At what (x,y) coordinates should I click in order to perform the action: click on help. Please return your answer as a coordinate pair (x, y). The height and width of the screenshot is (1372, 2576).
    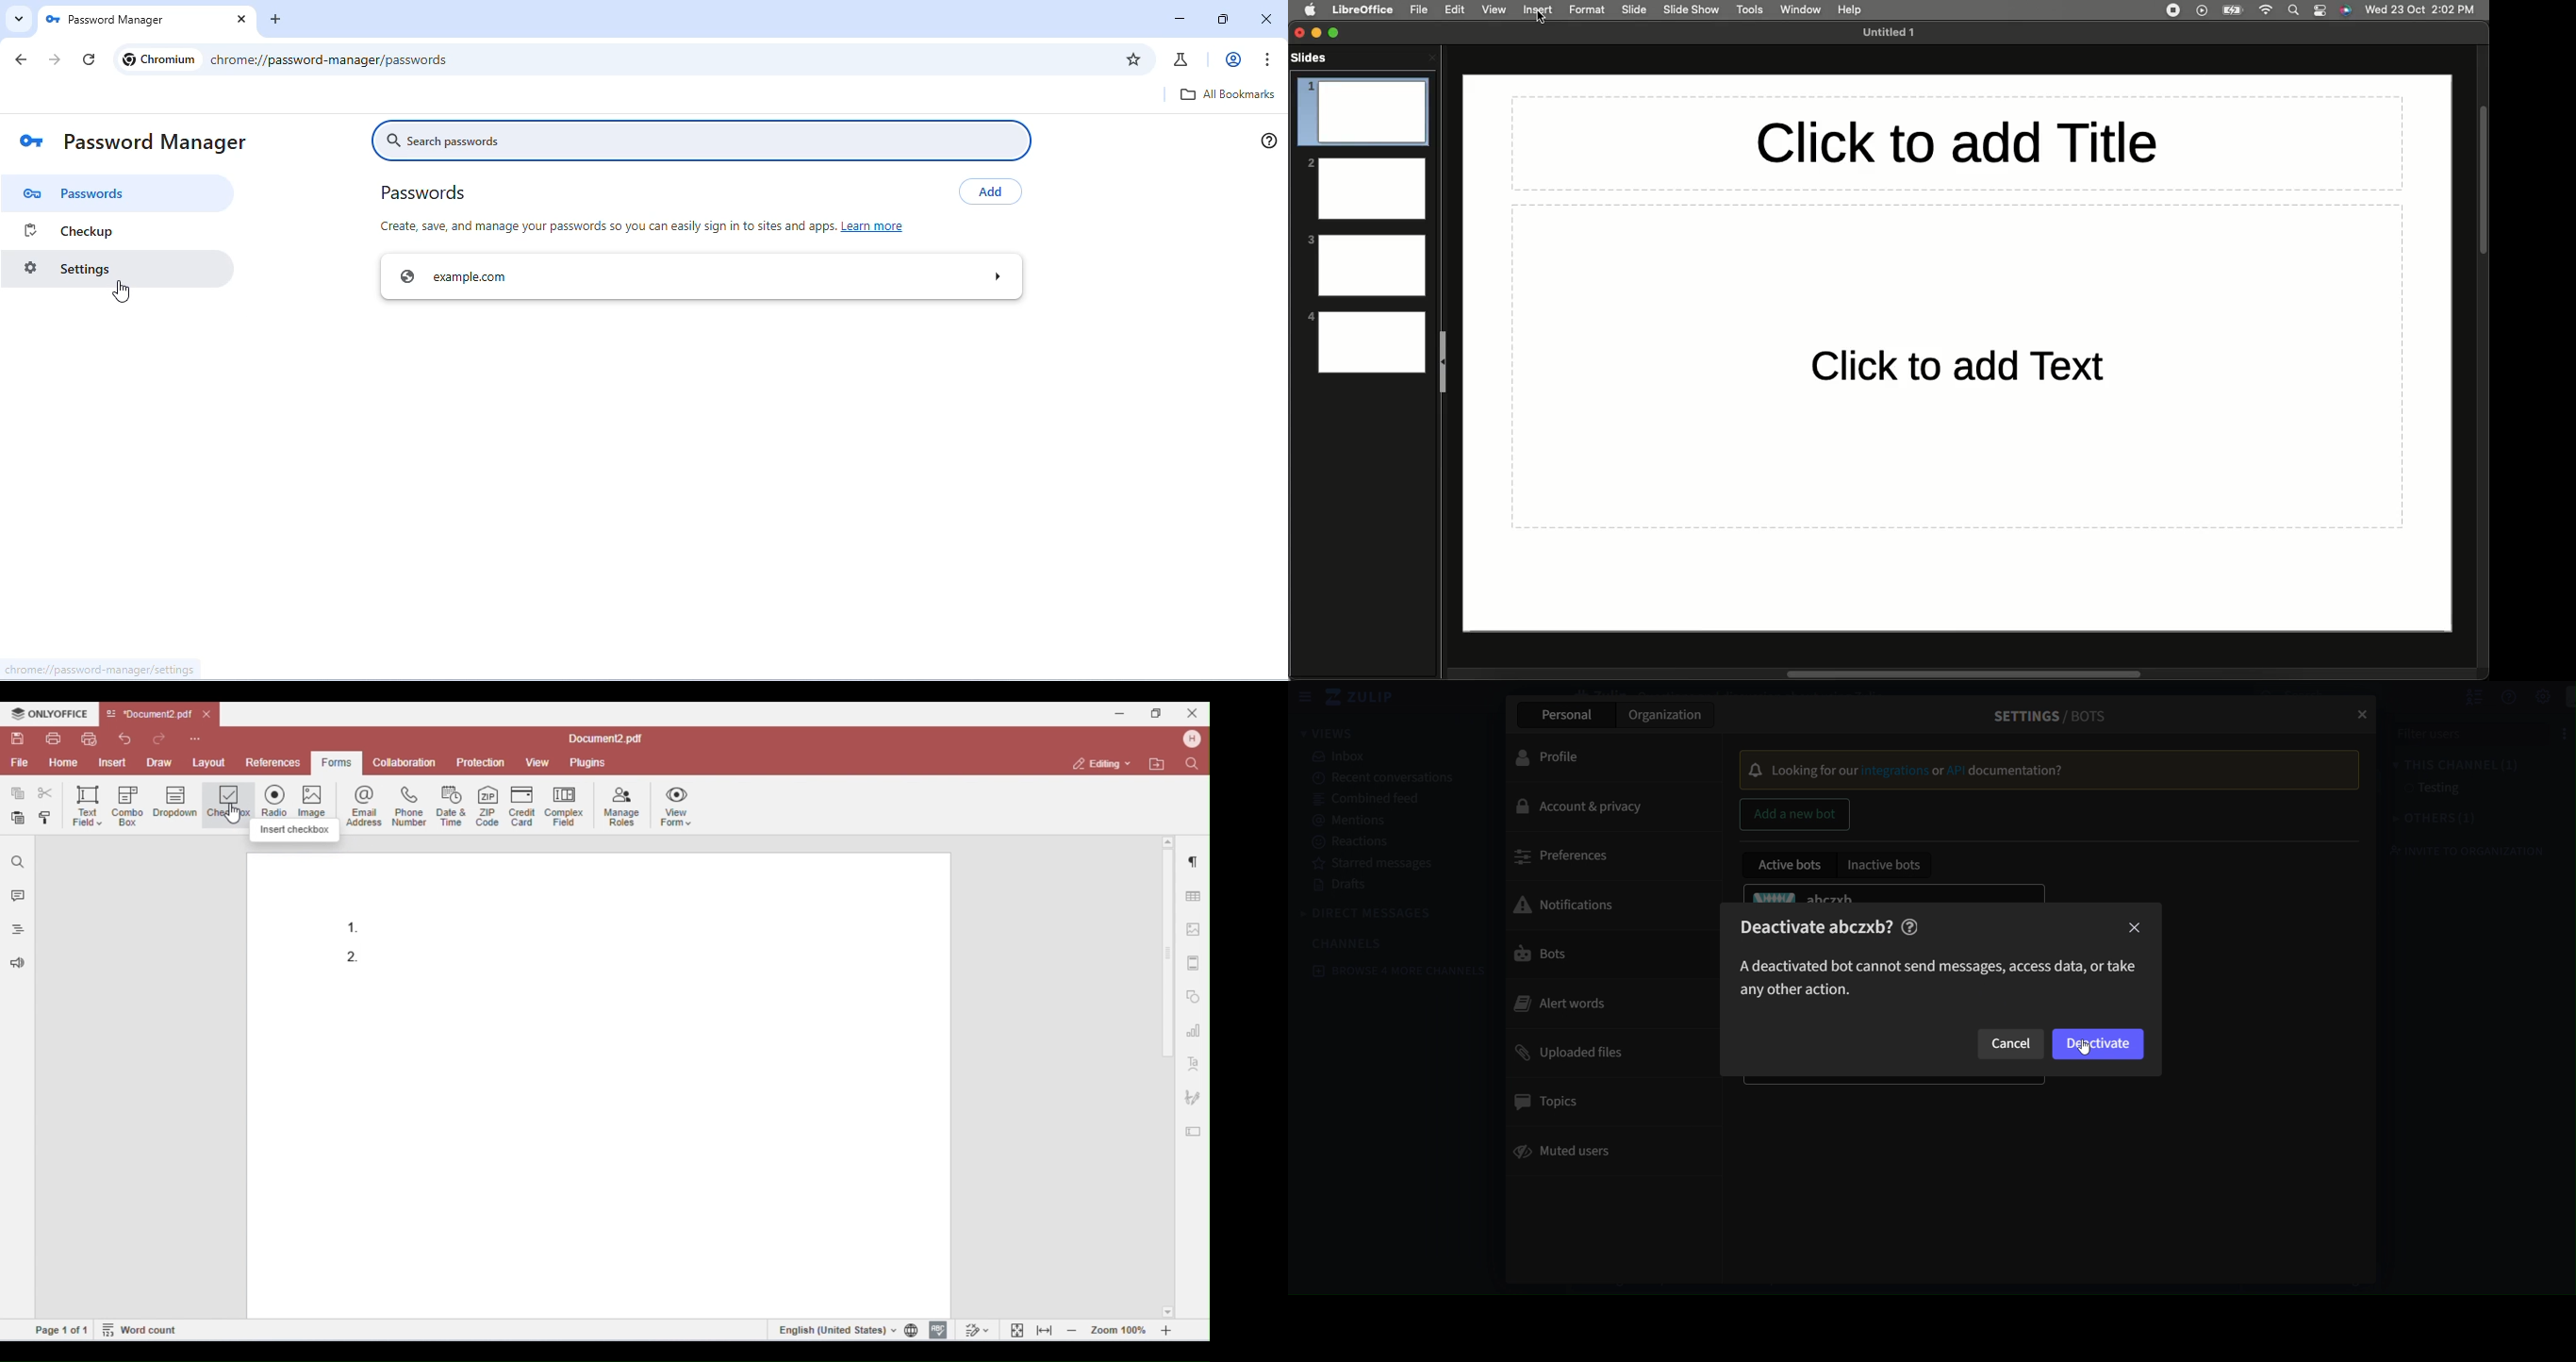
    Looking at the image, I should click on (1268, 140).